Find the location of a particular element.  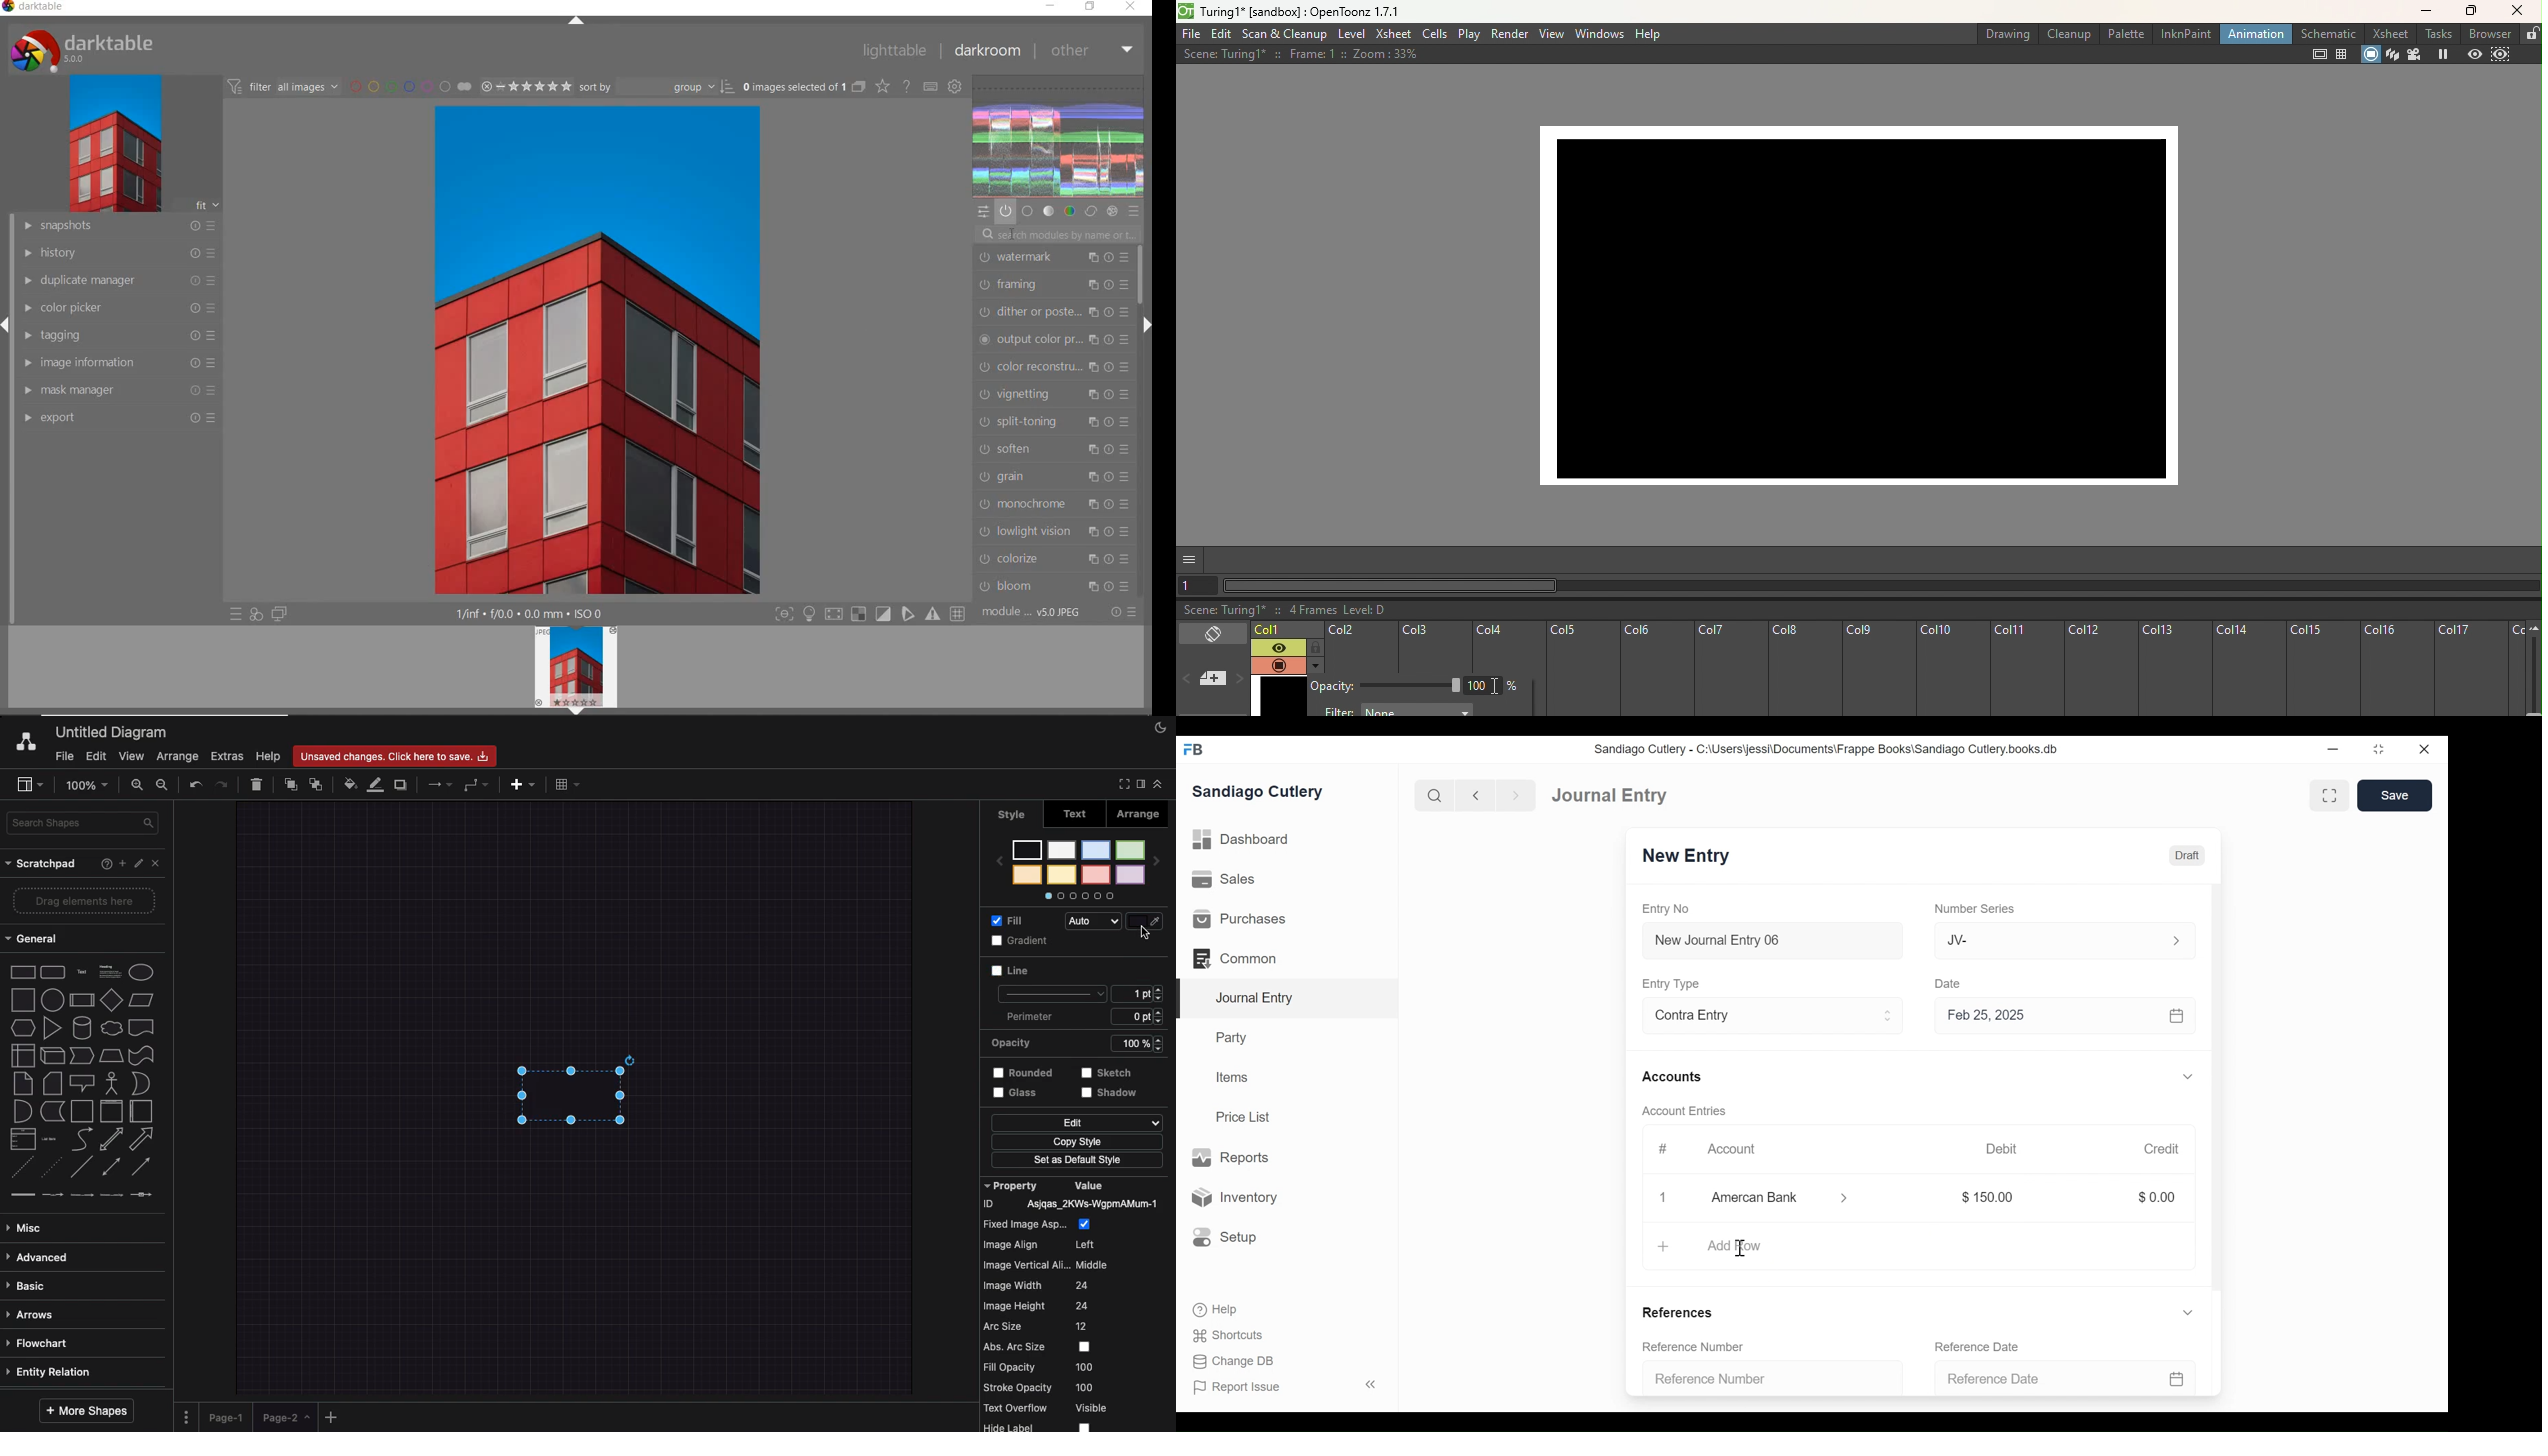

text Cursor is located at coordinates (1742, 1249).